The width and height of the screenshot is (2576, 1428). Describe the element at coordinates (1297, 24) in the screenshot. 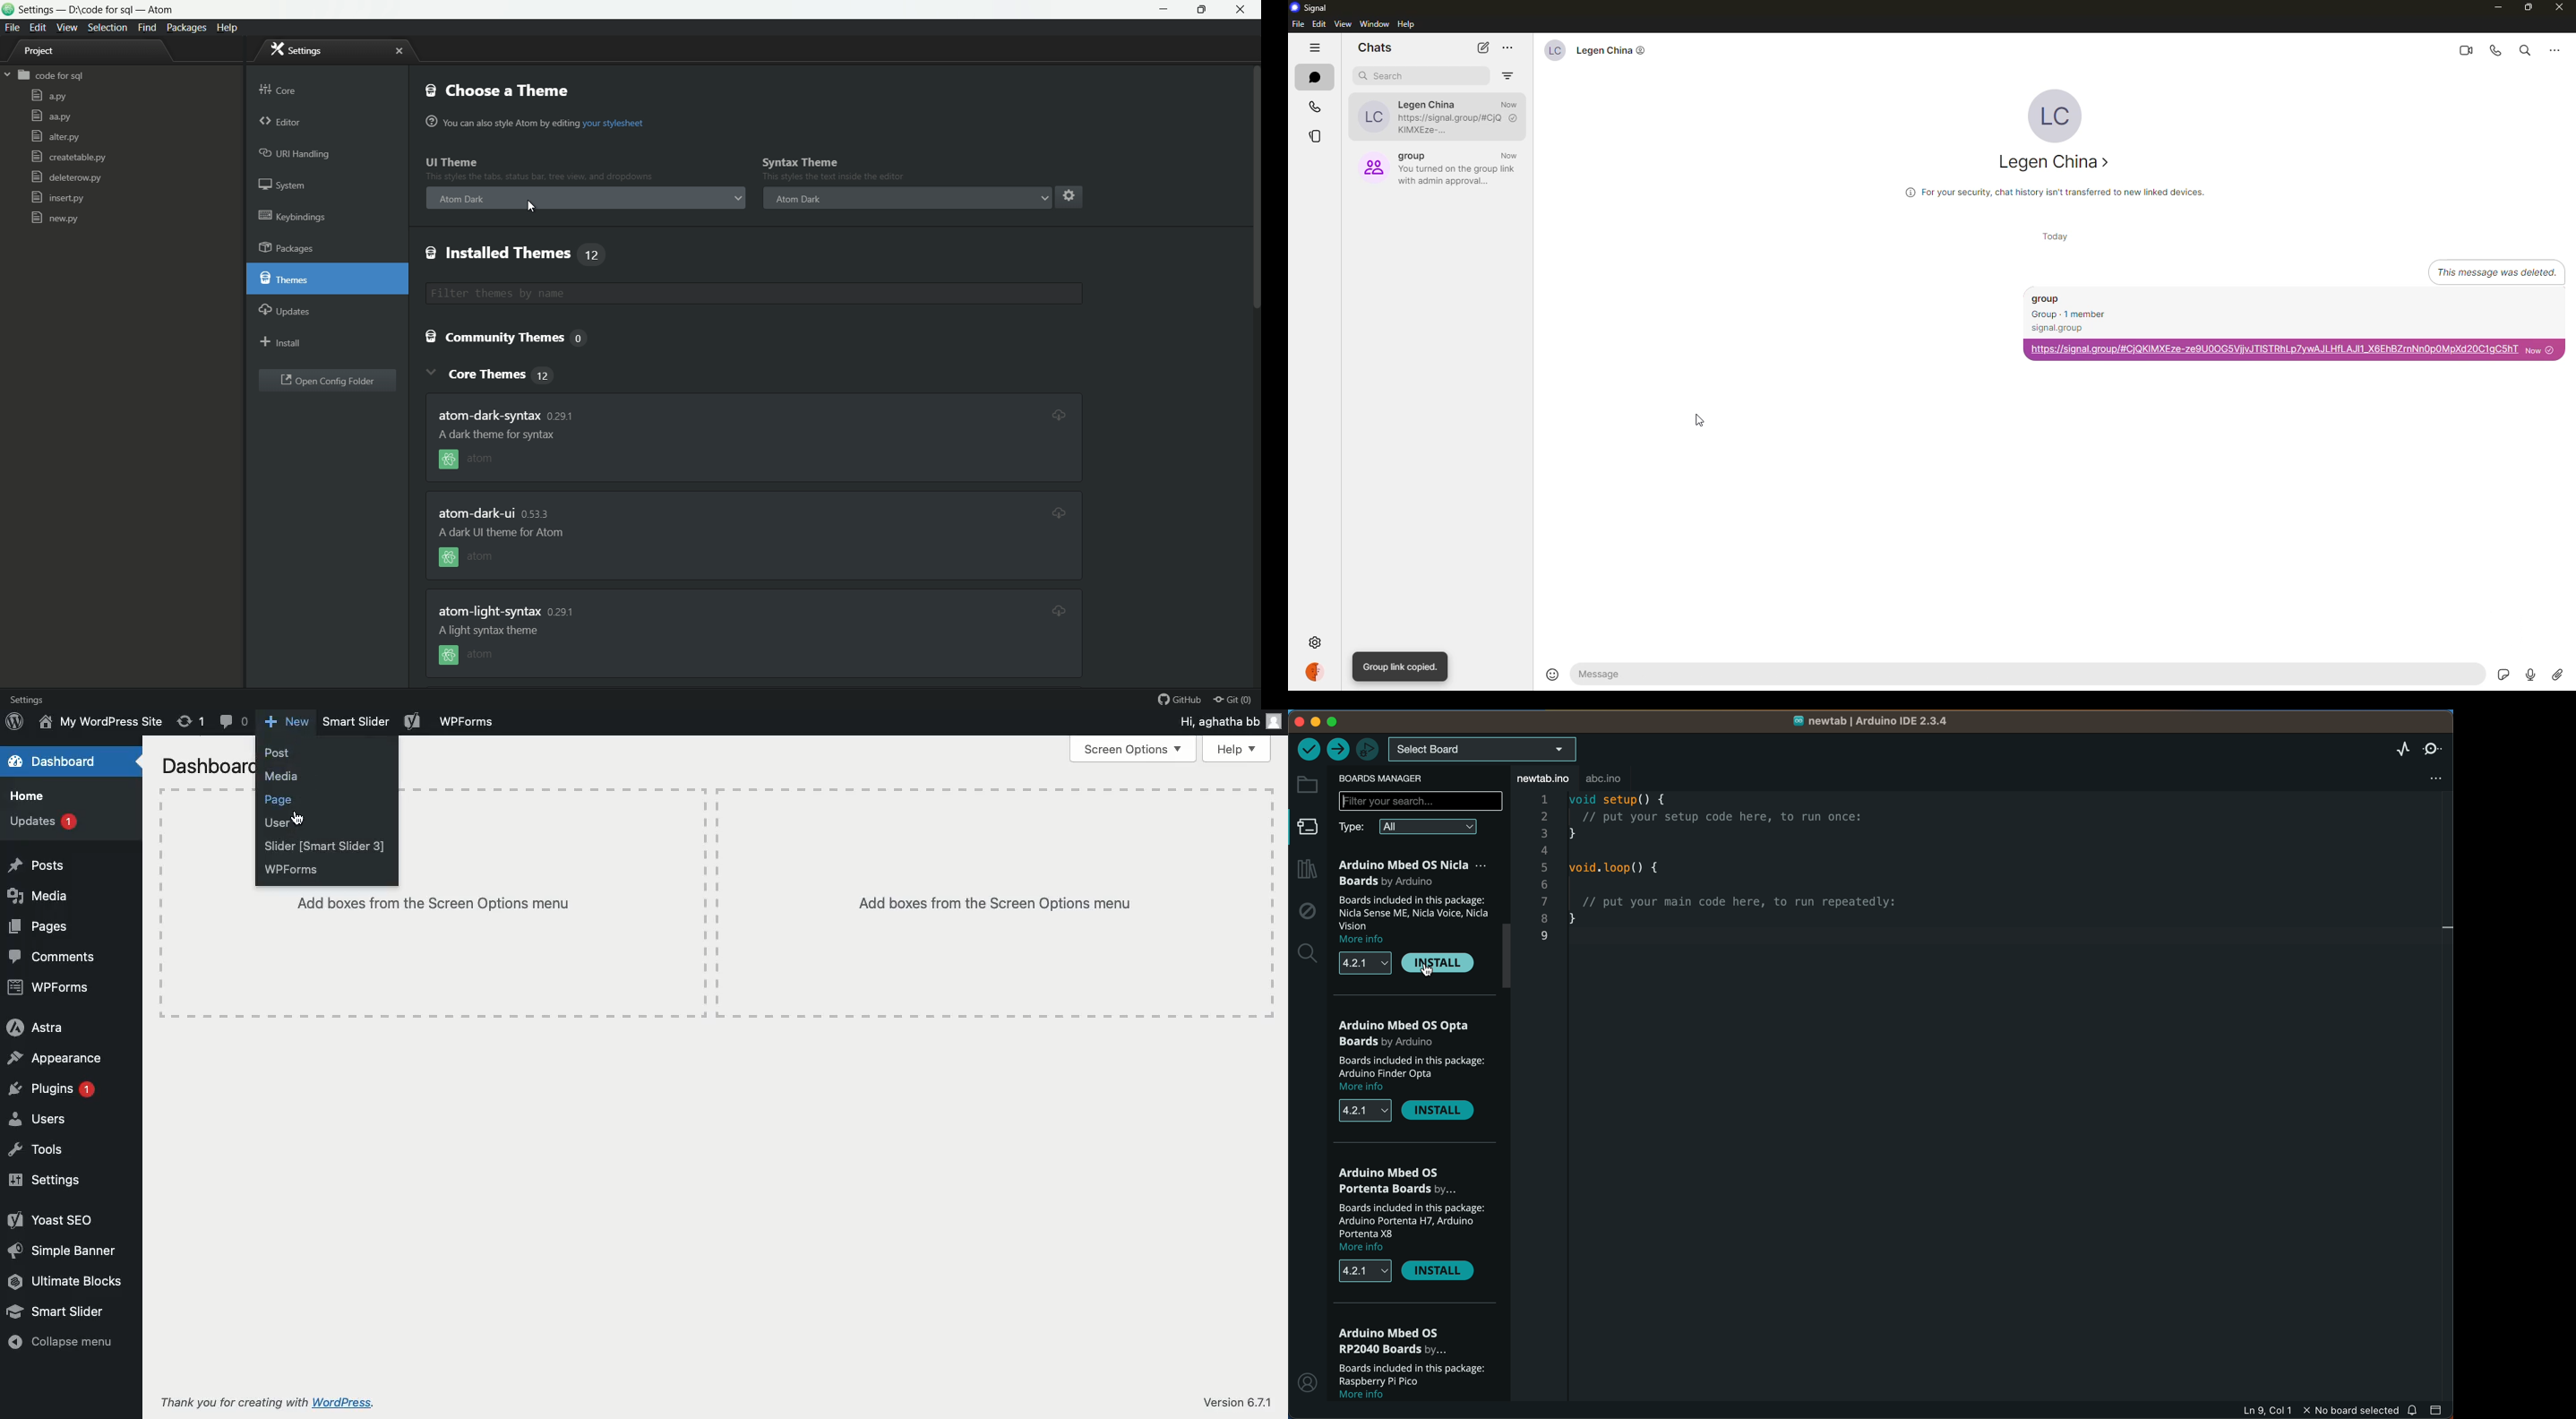

I see `file` at that location.